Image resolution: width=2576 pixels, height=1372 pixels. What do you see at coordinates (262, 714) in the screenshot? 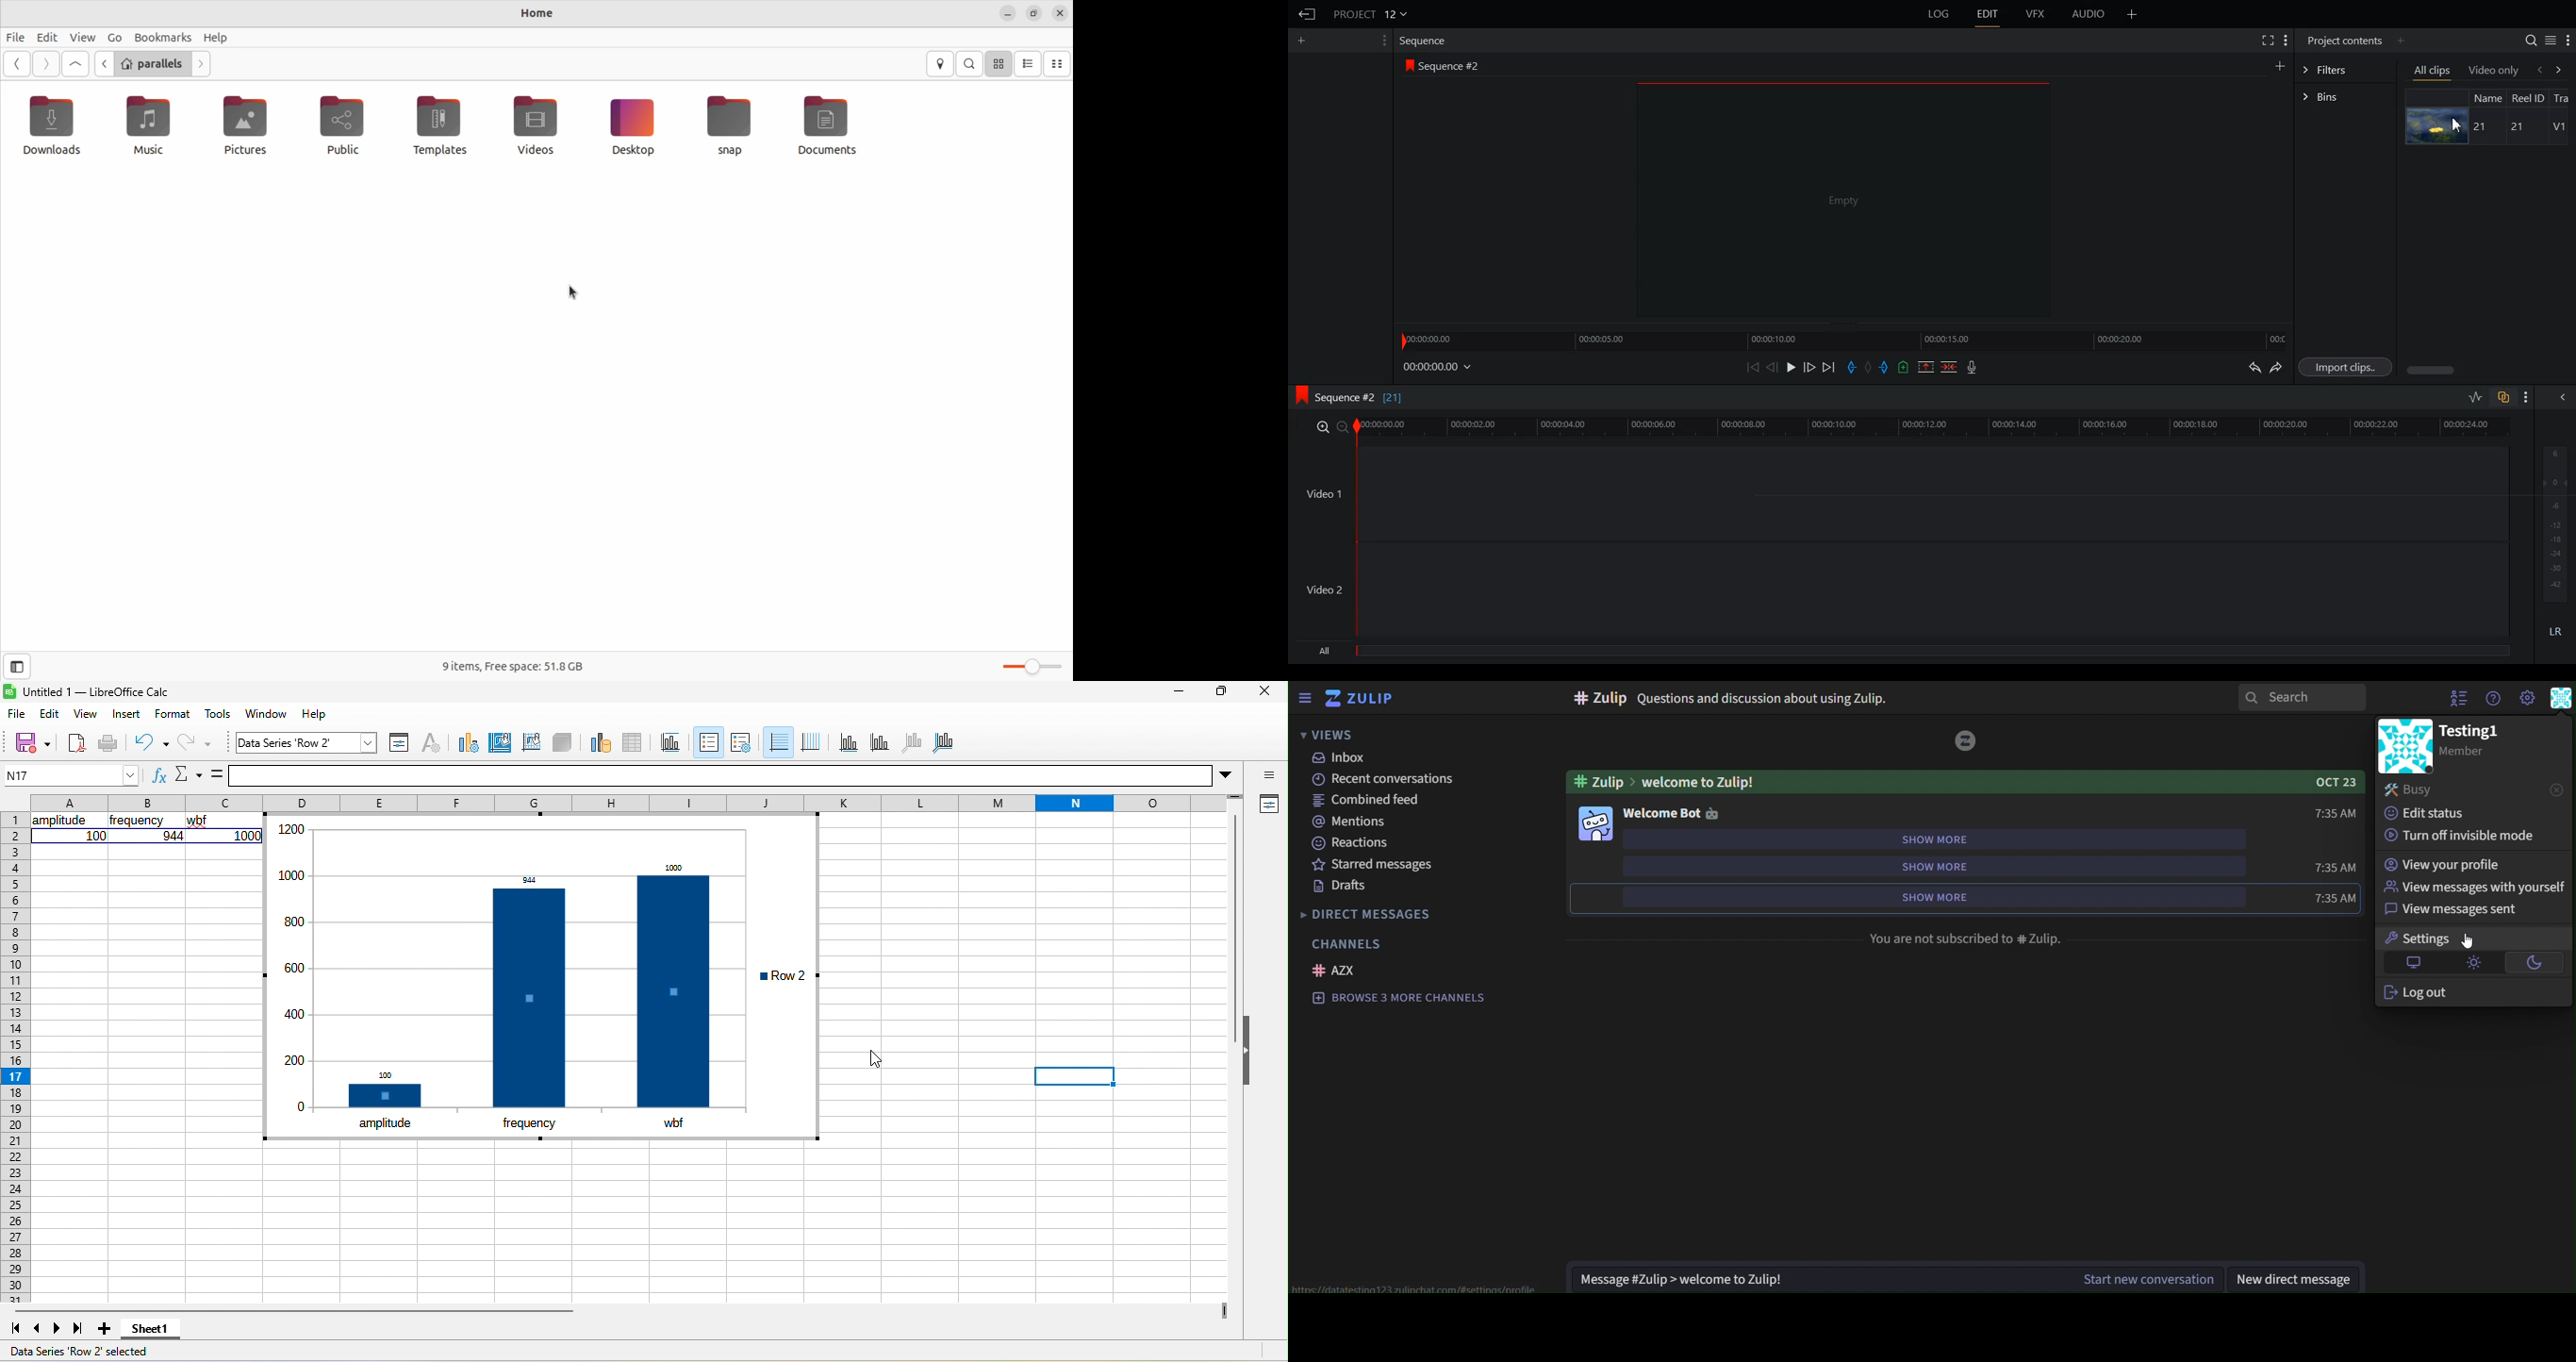
I see `window` at bounding box center [262, 714].